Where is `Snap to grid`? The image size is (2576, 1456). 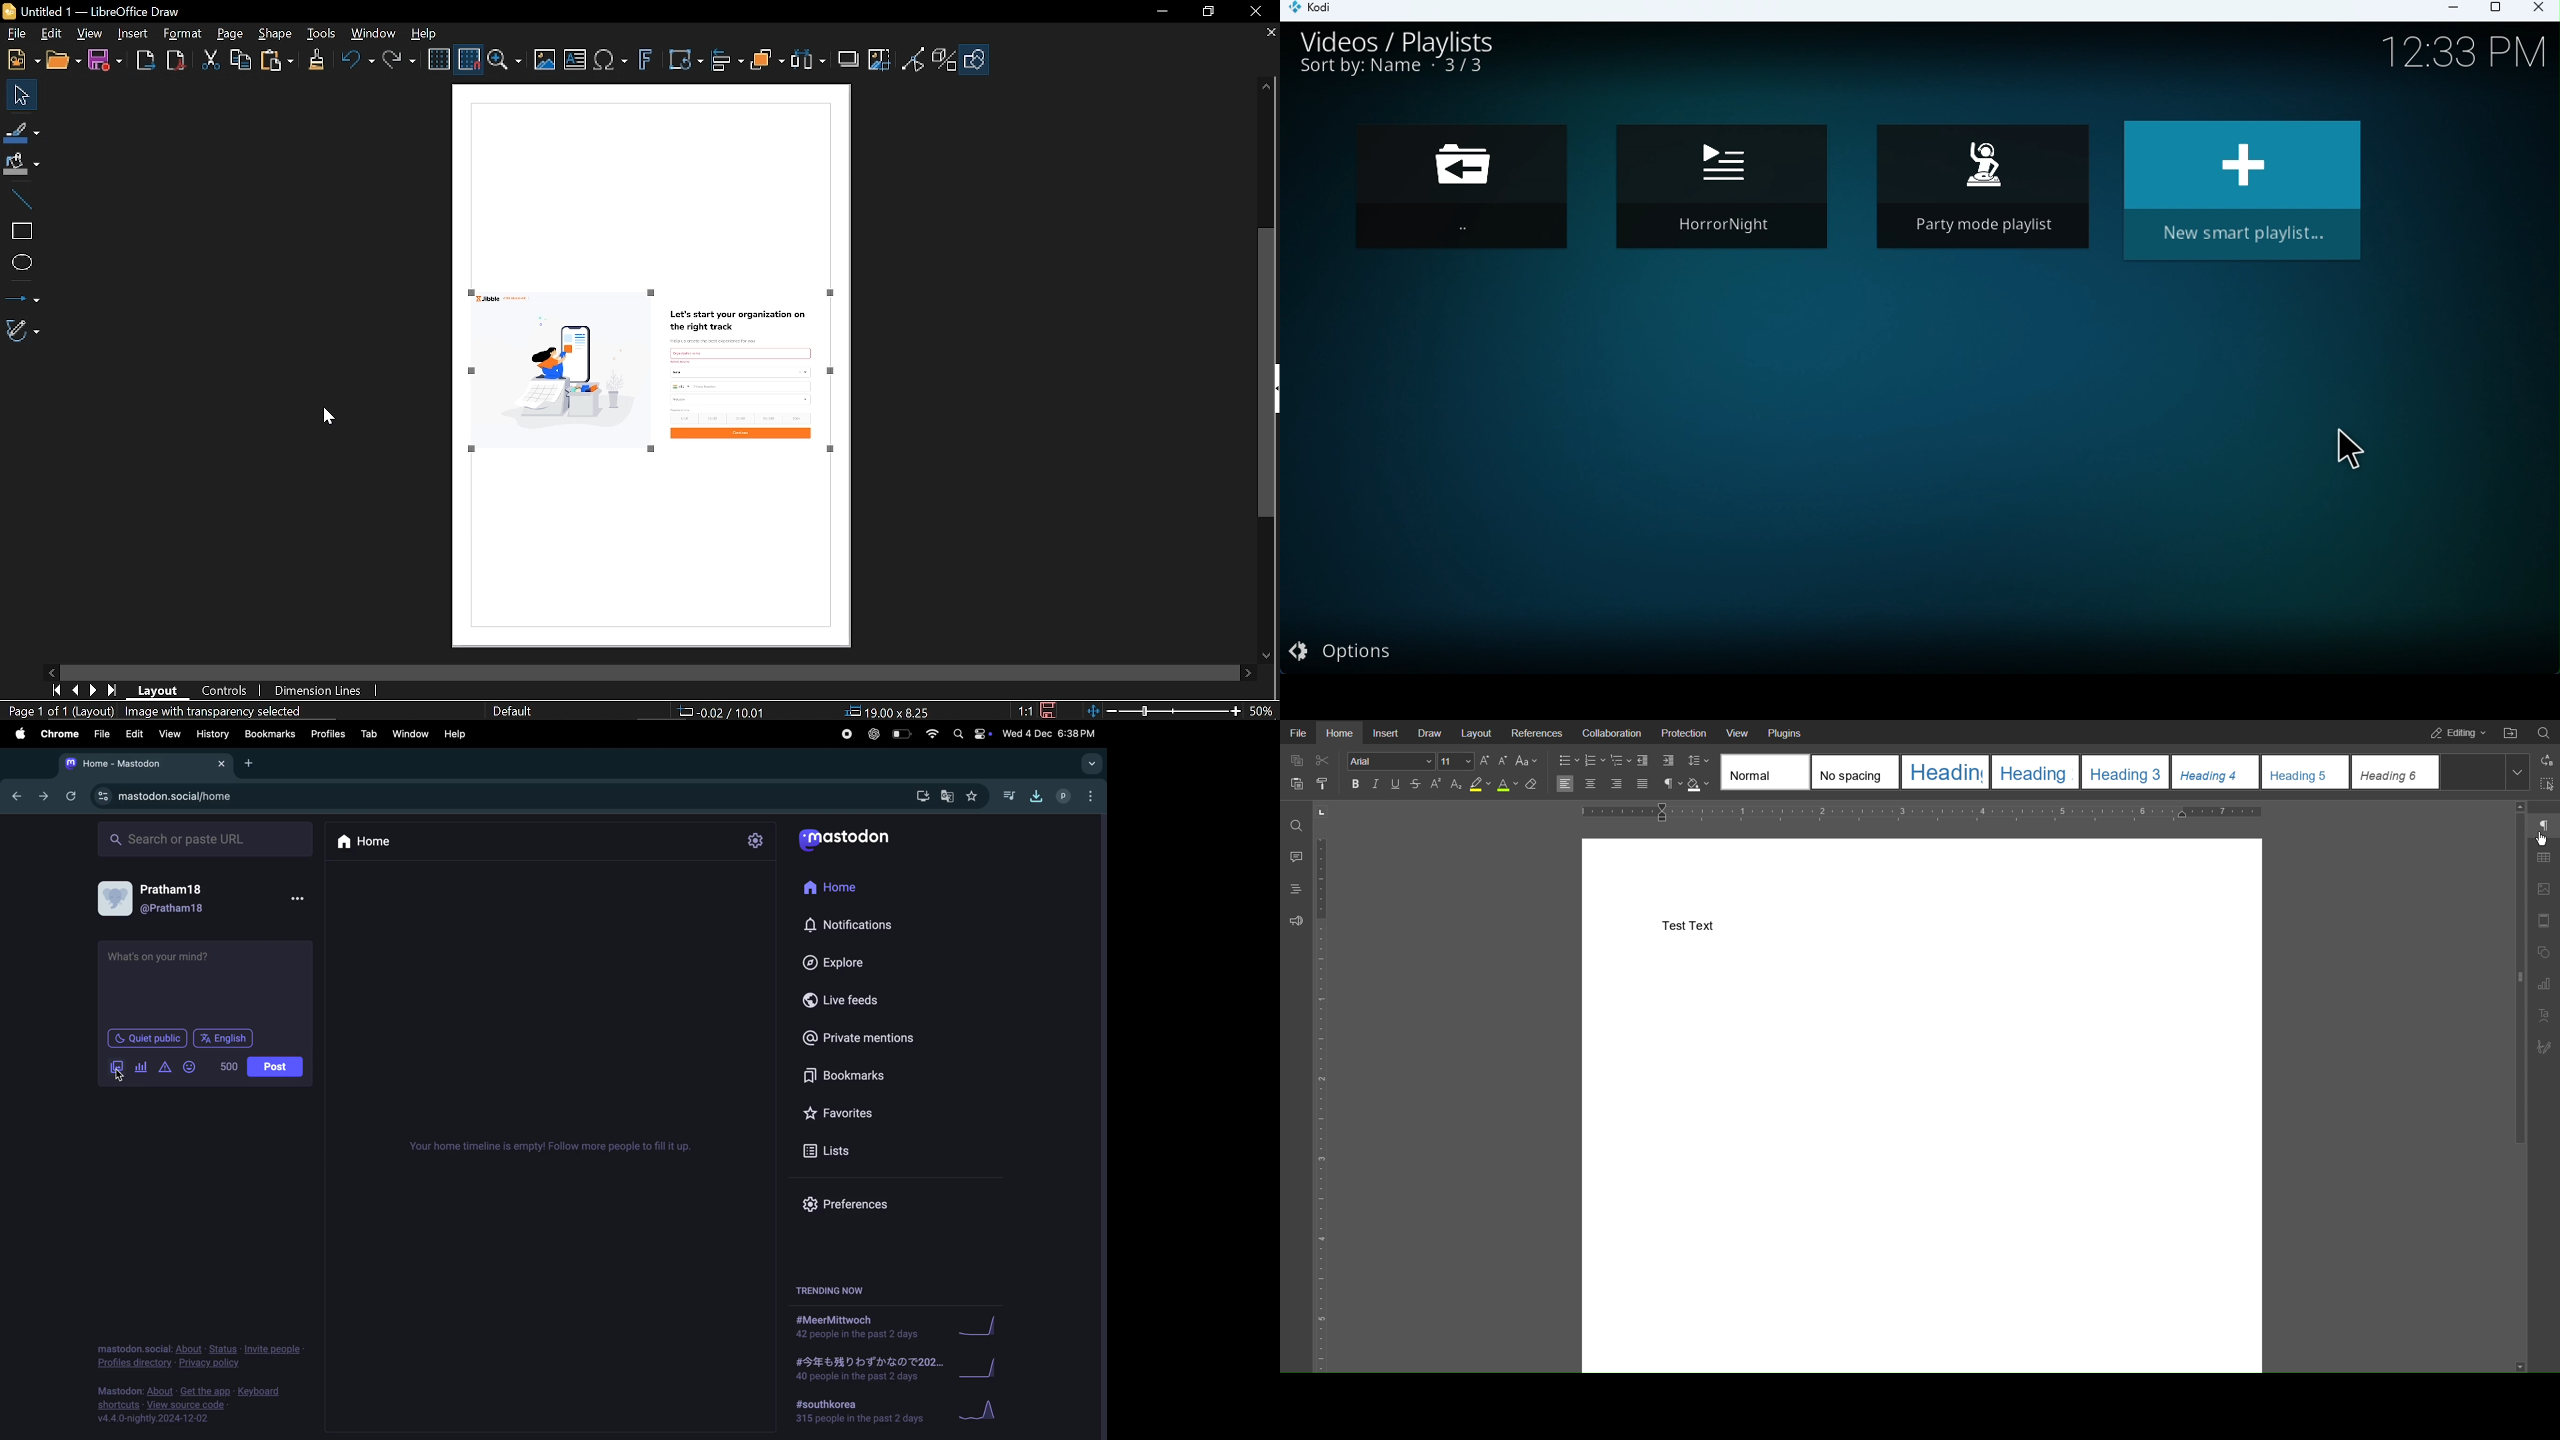
Snap to grid is located at coordinates (468, 59).